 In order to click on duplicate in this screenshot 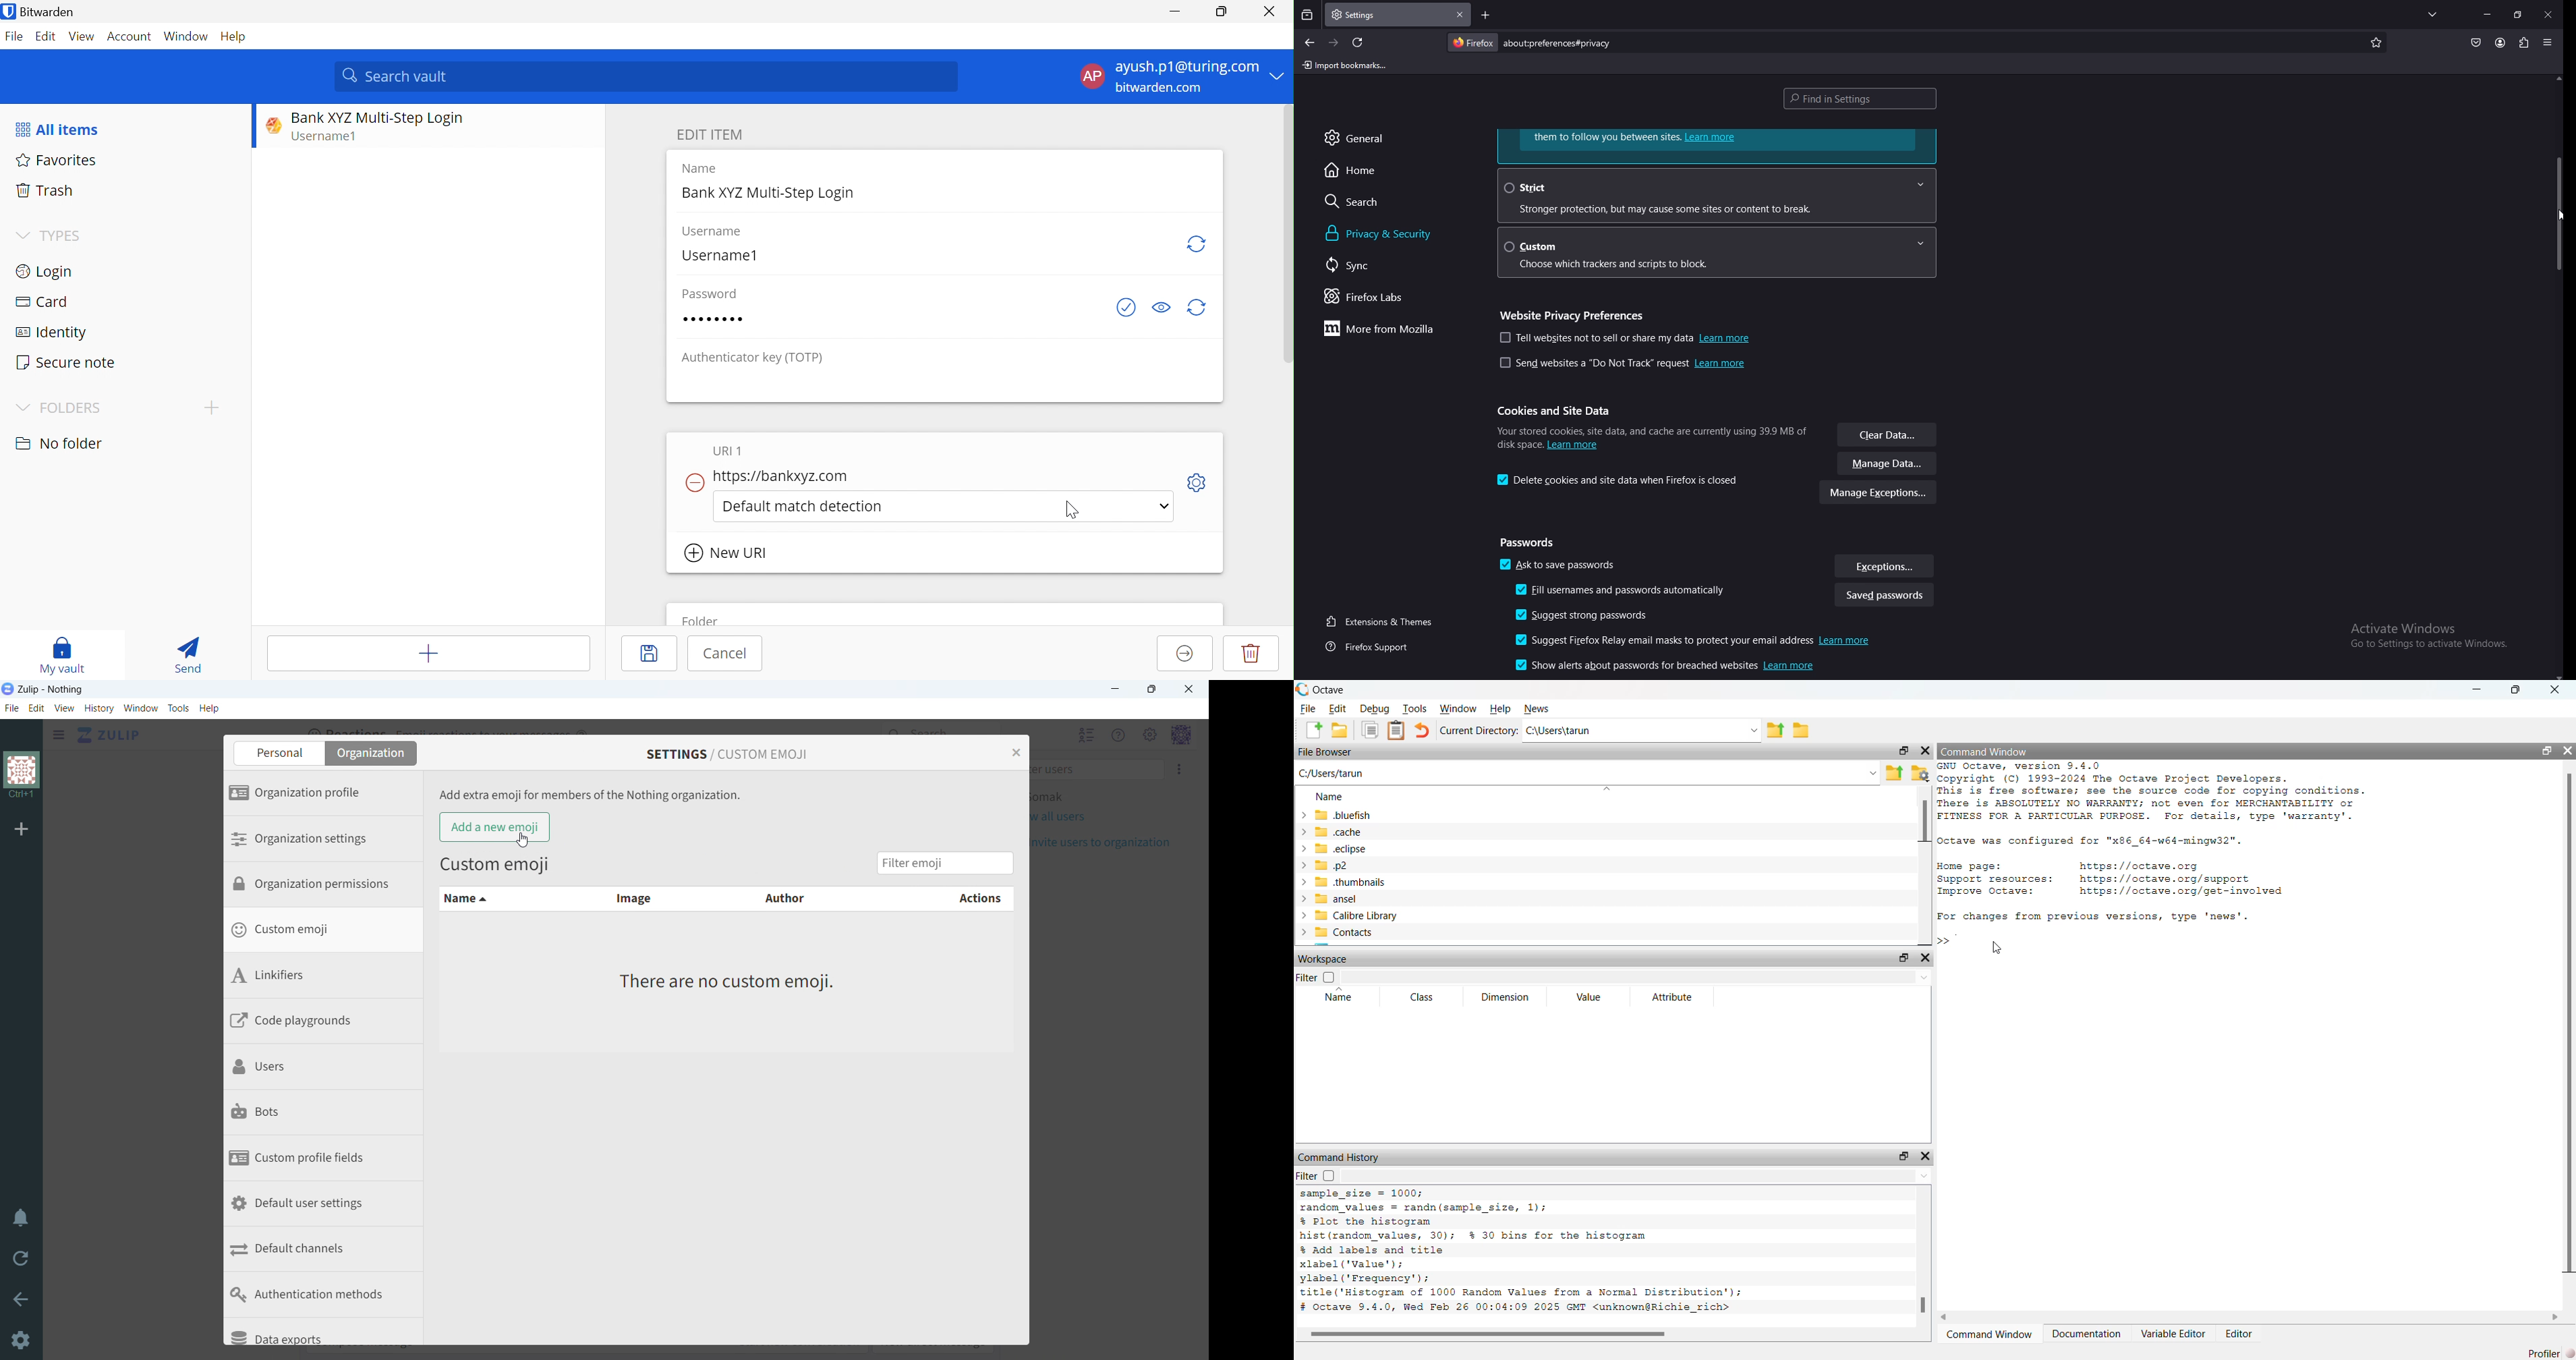, I will do `click(1370, 729)`.